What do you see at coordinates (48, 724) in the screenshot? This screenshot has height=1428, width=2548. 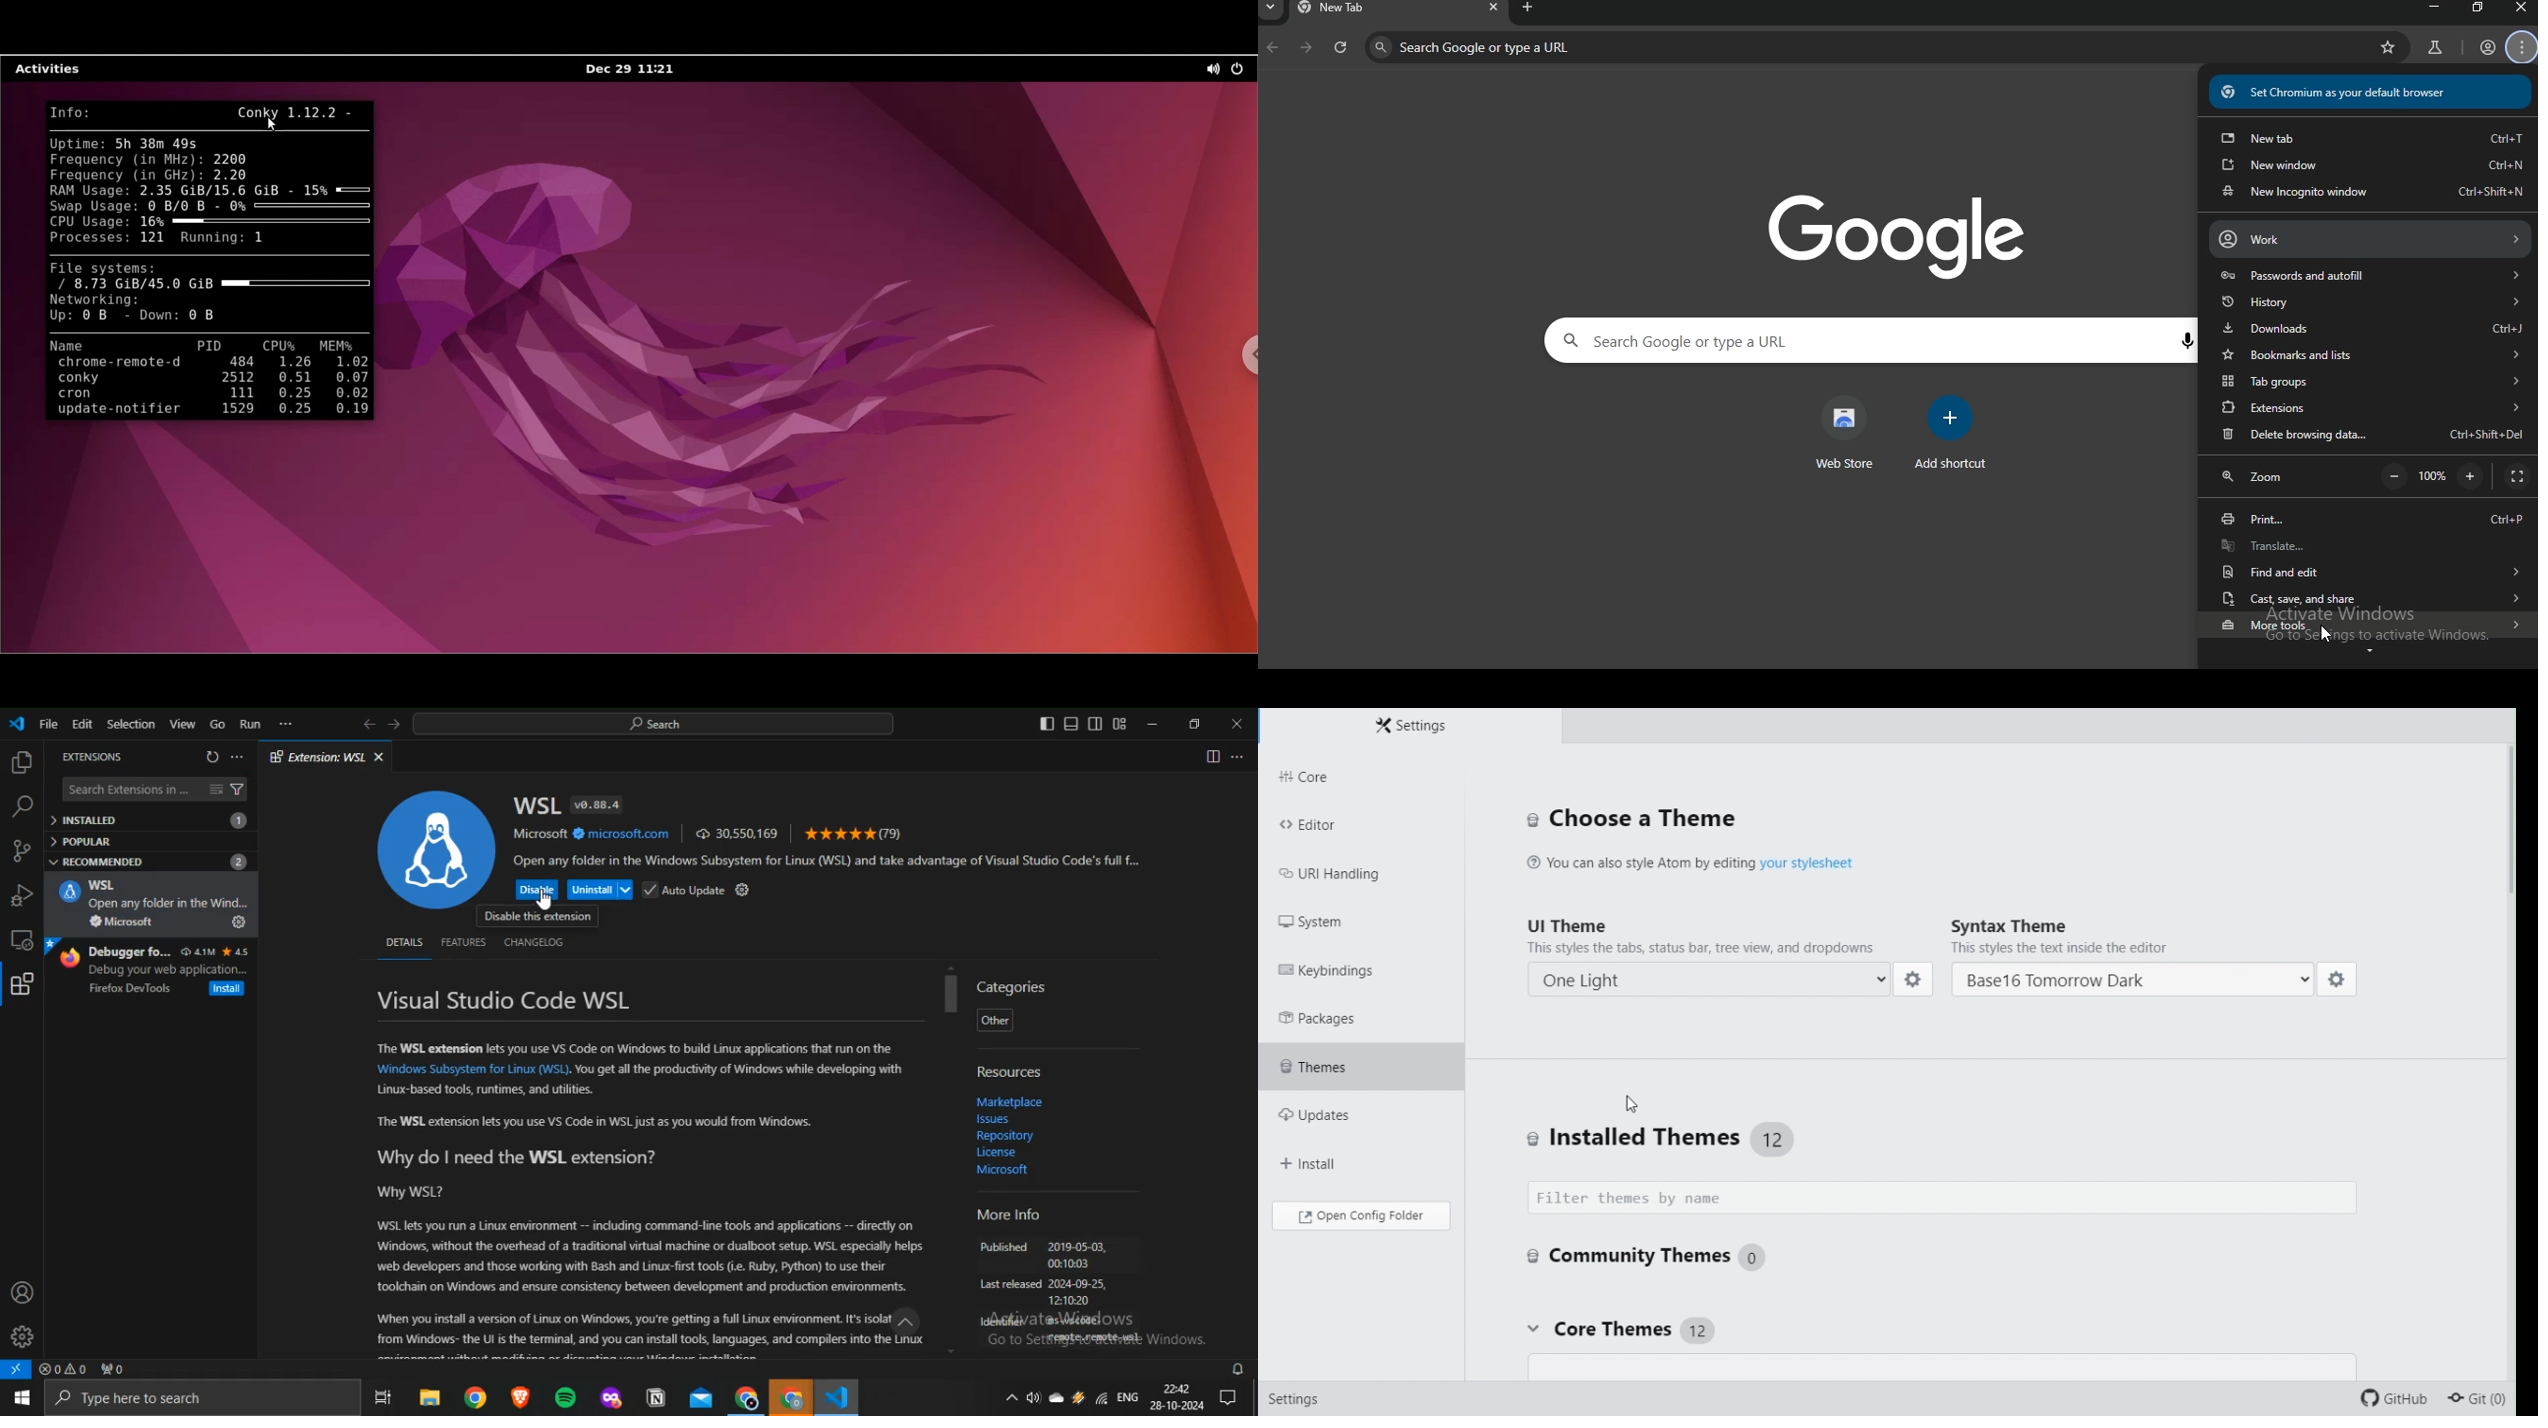 I see `File` at bounding box center [48, 724].